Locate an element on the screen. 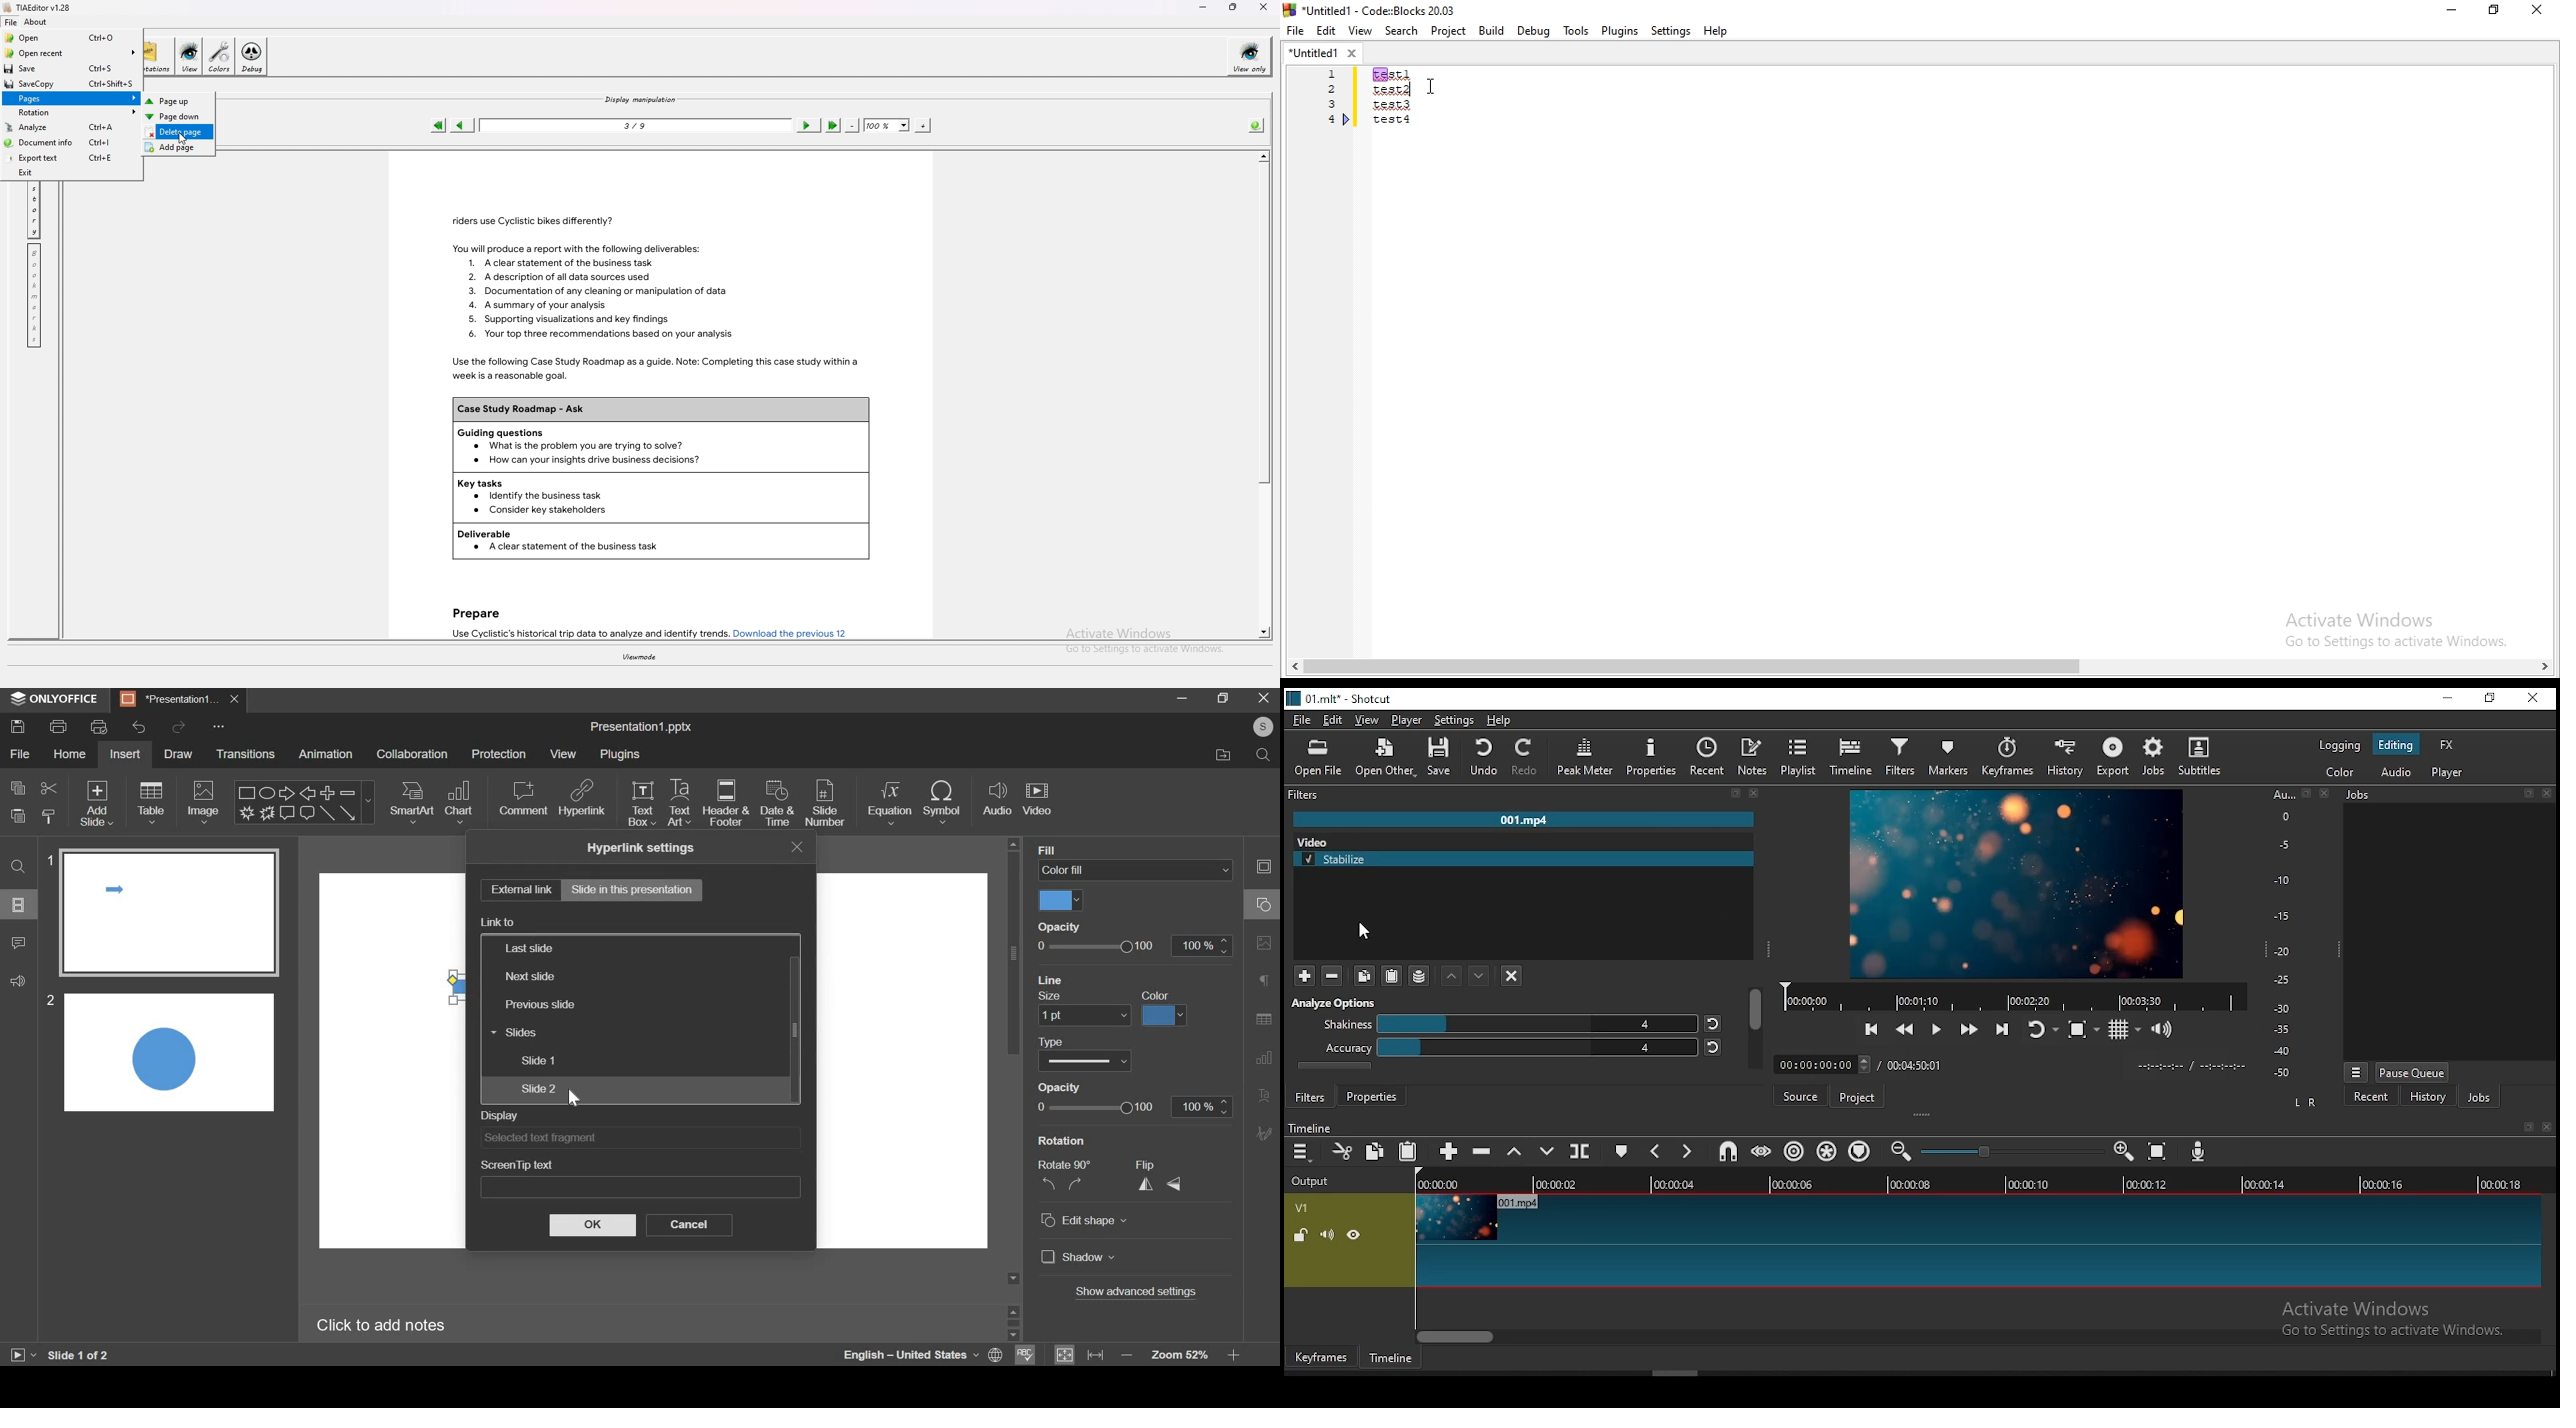  Project  is located at coordinates (1450, 32).